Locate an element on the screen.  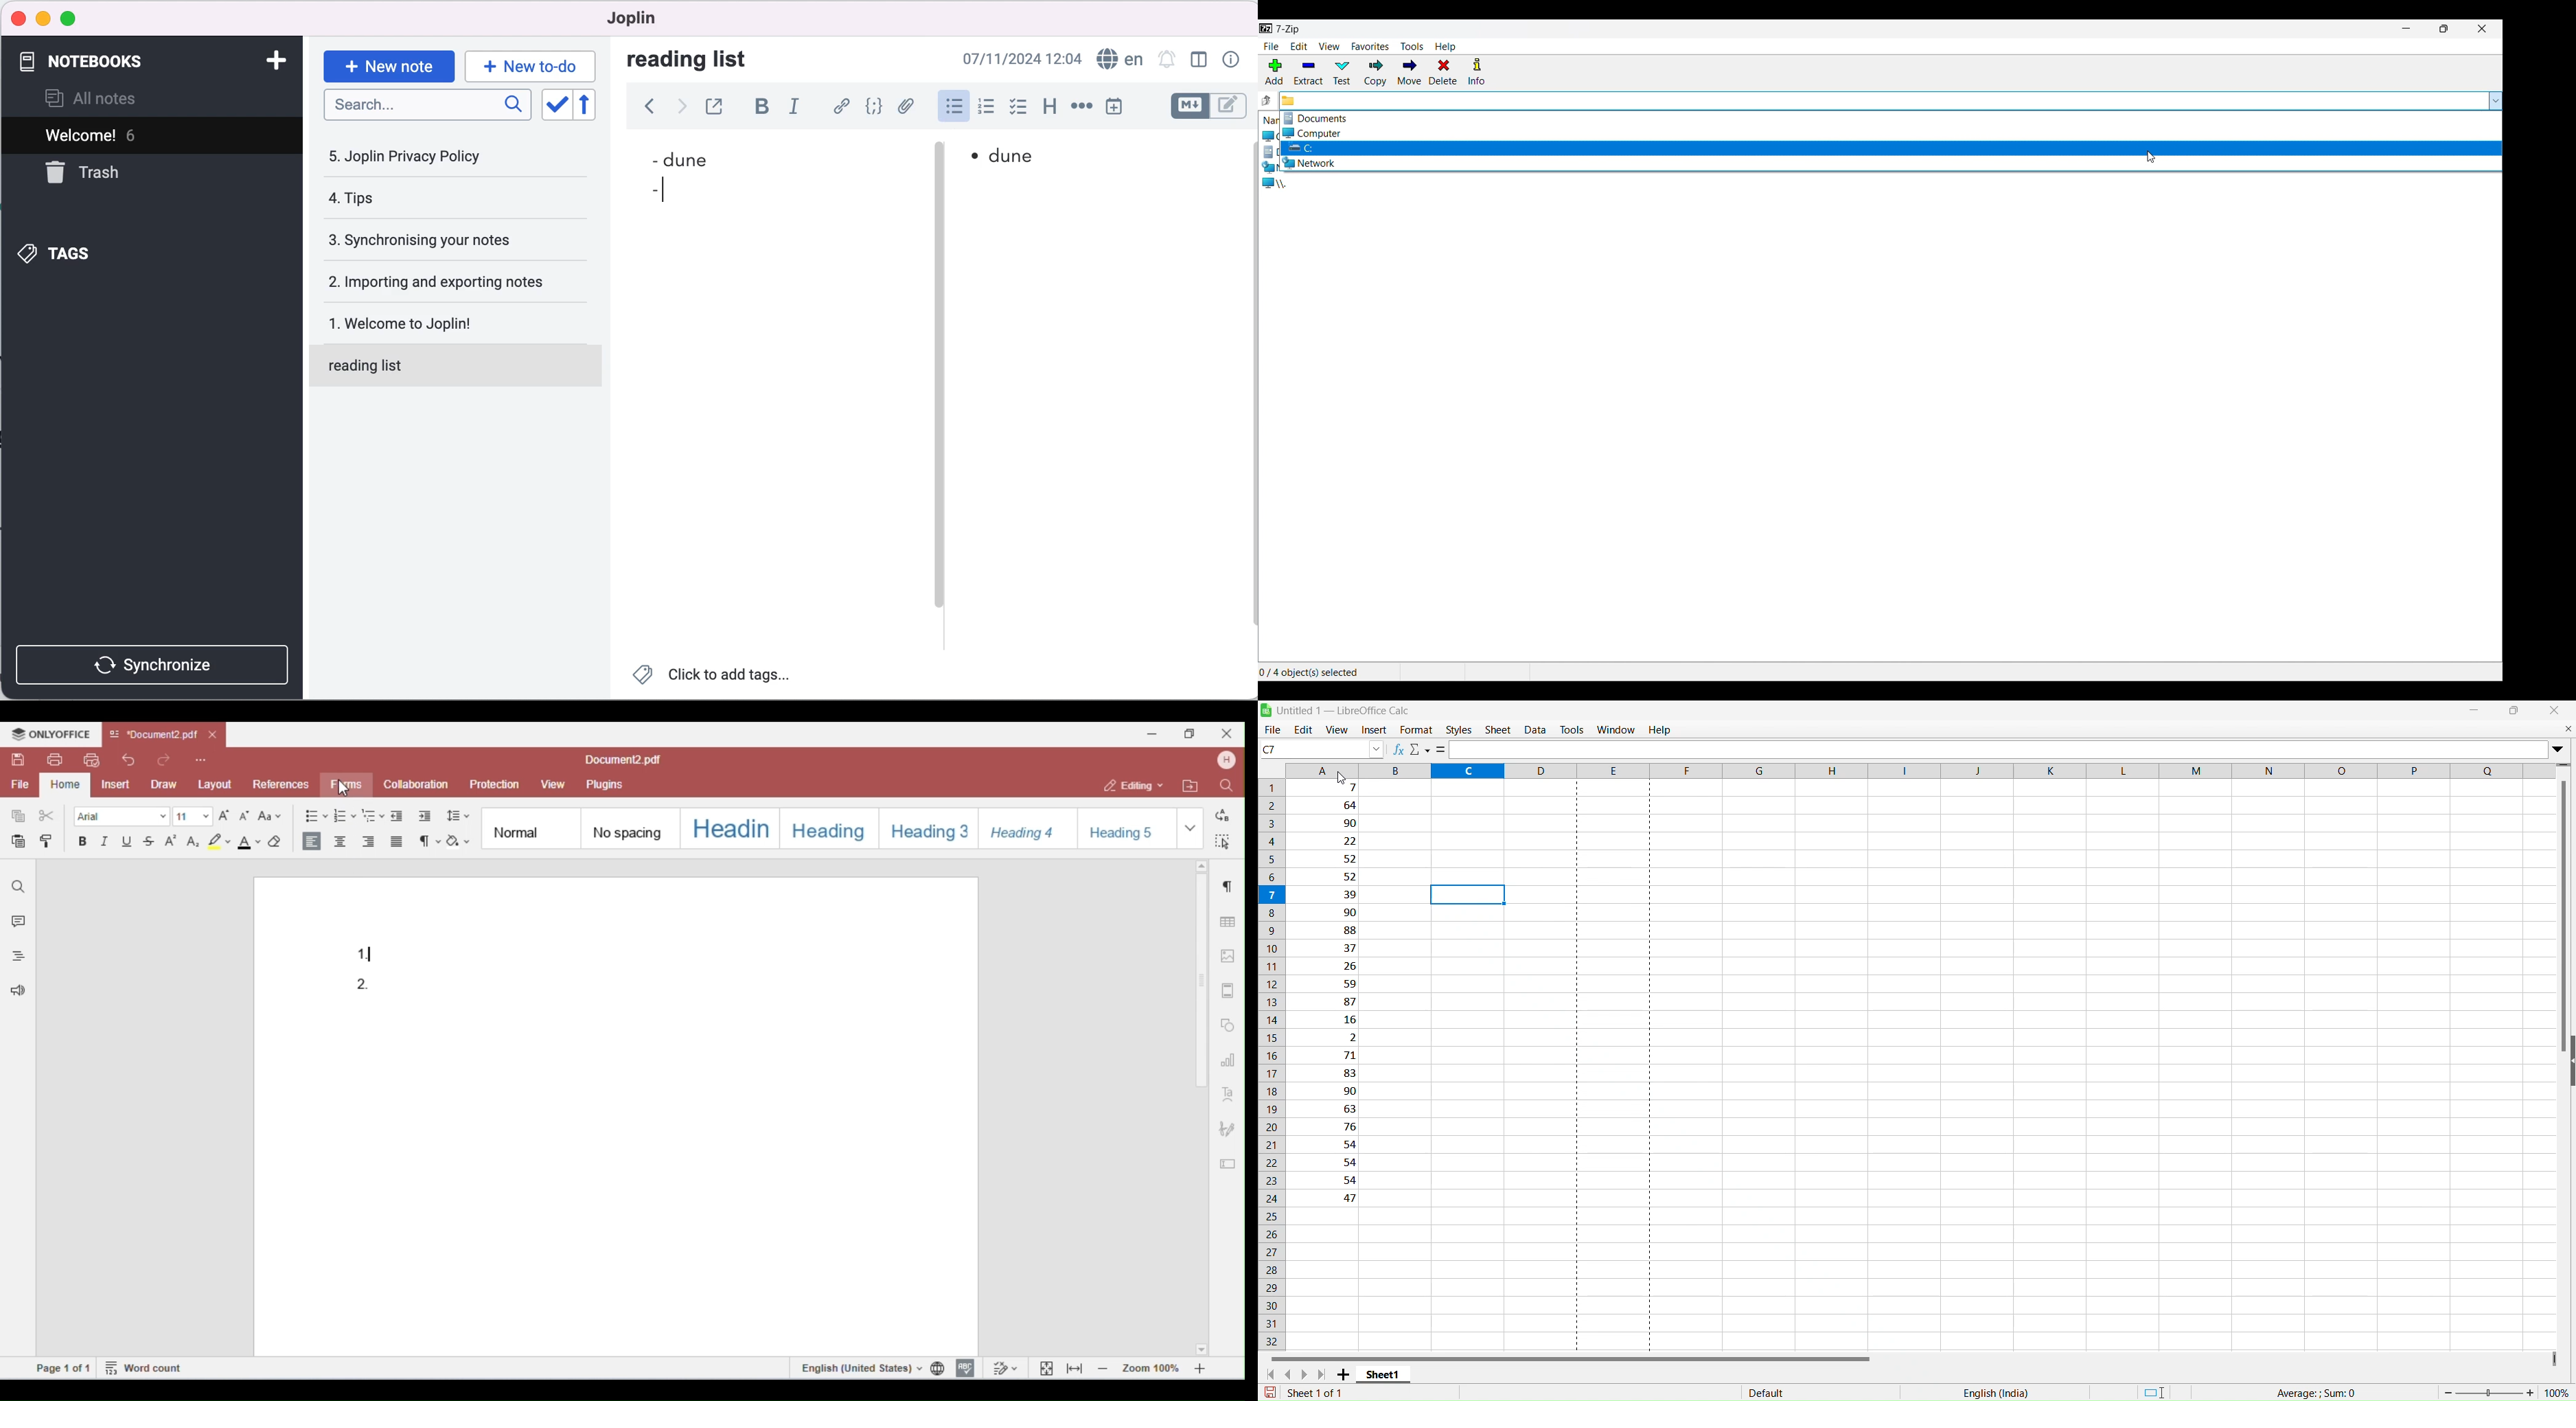
toggle external editing is located at coordinates (720, 105).